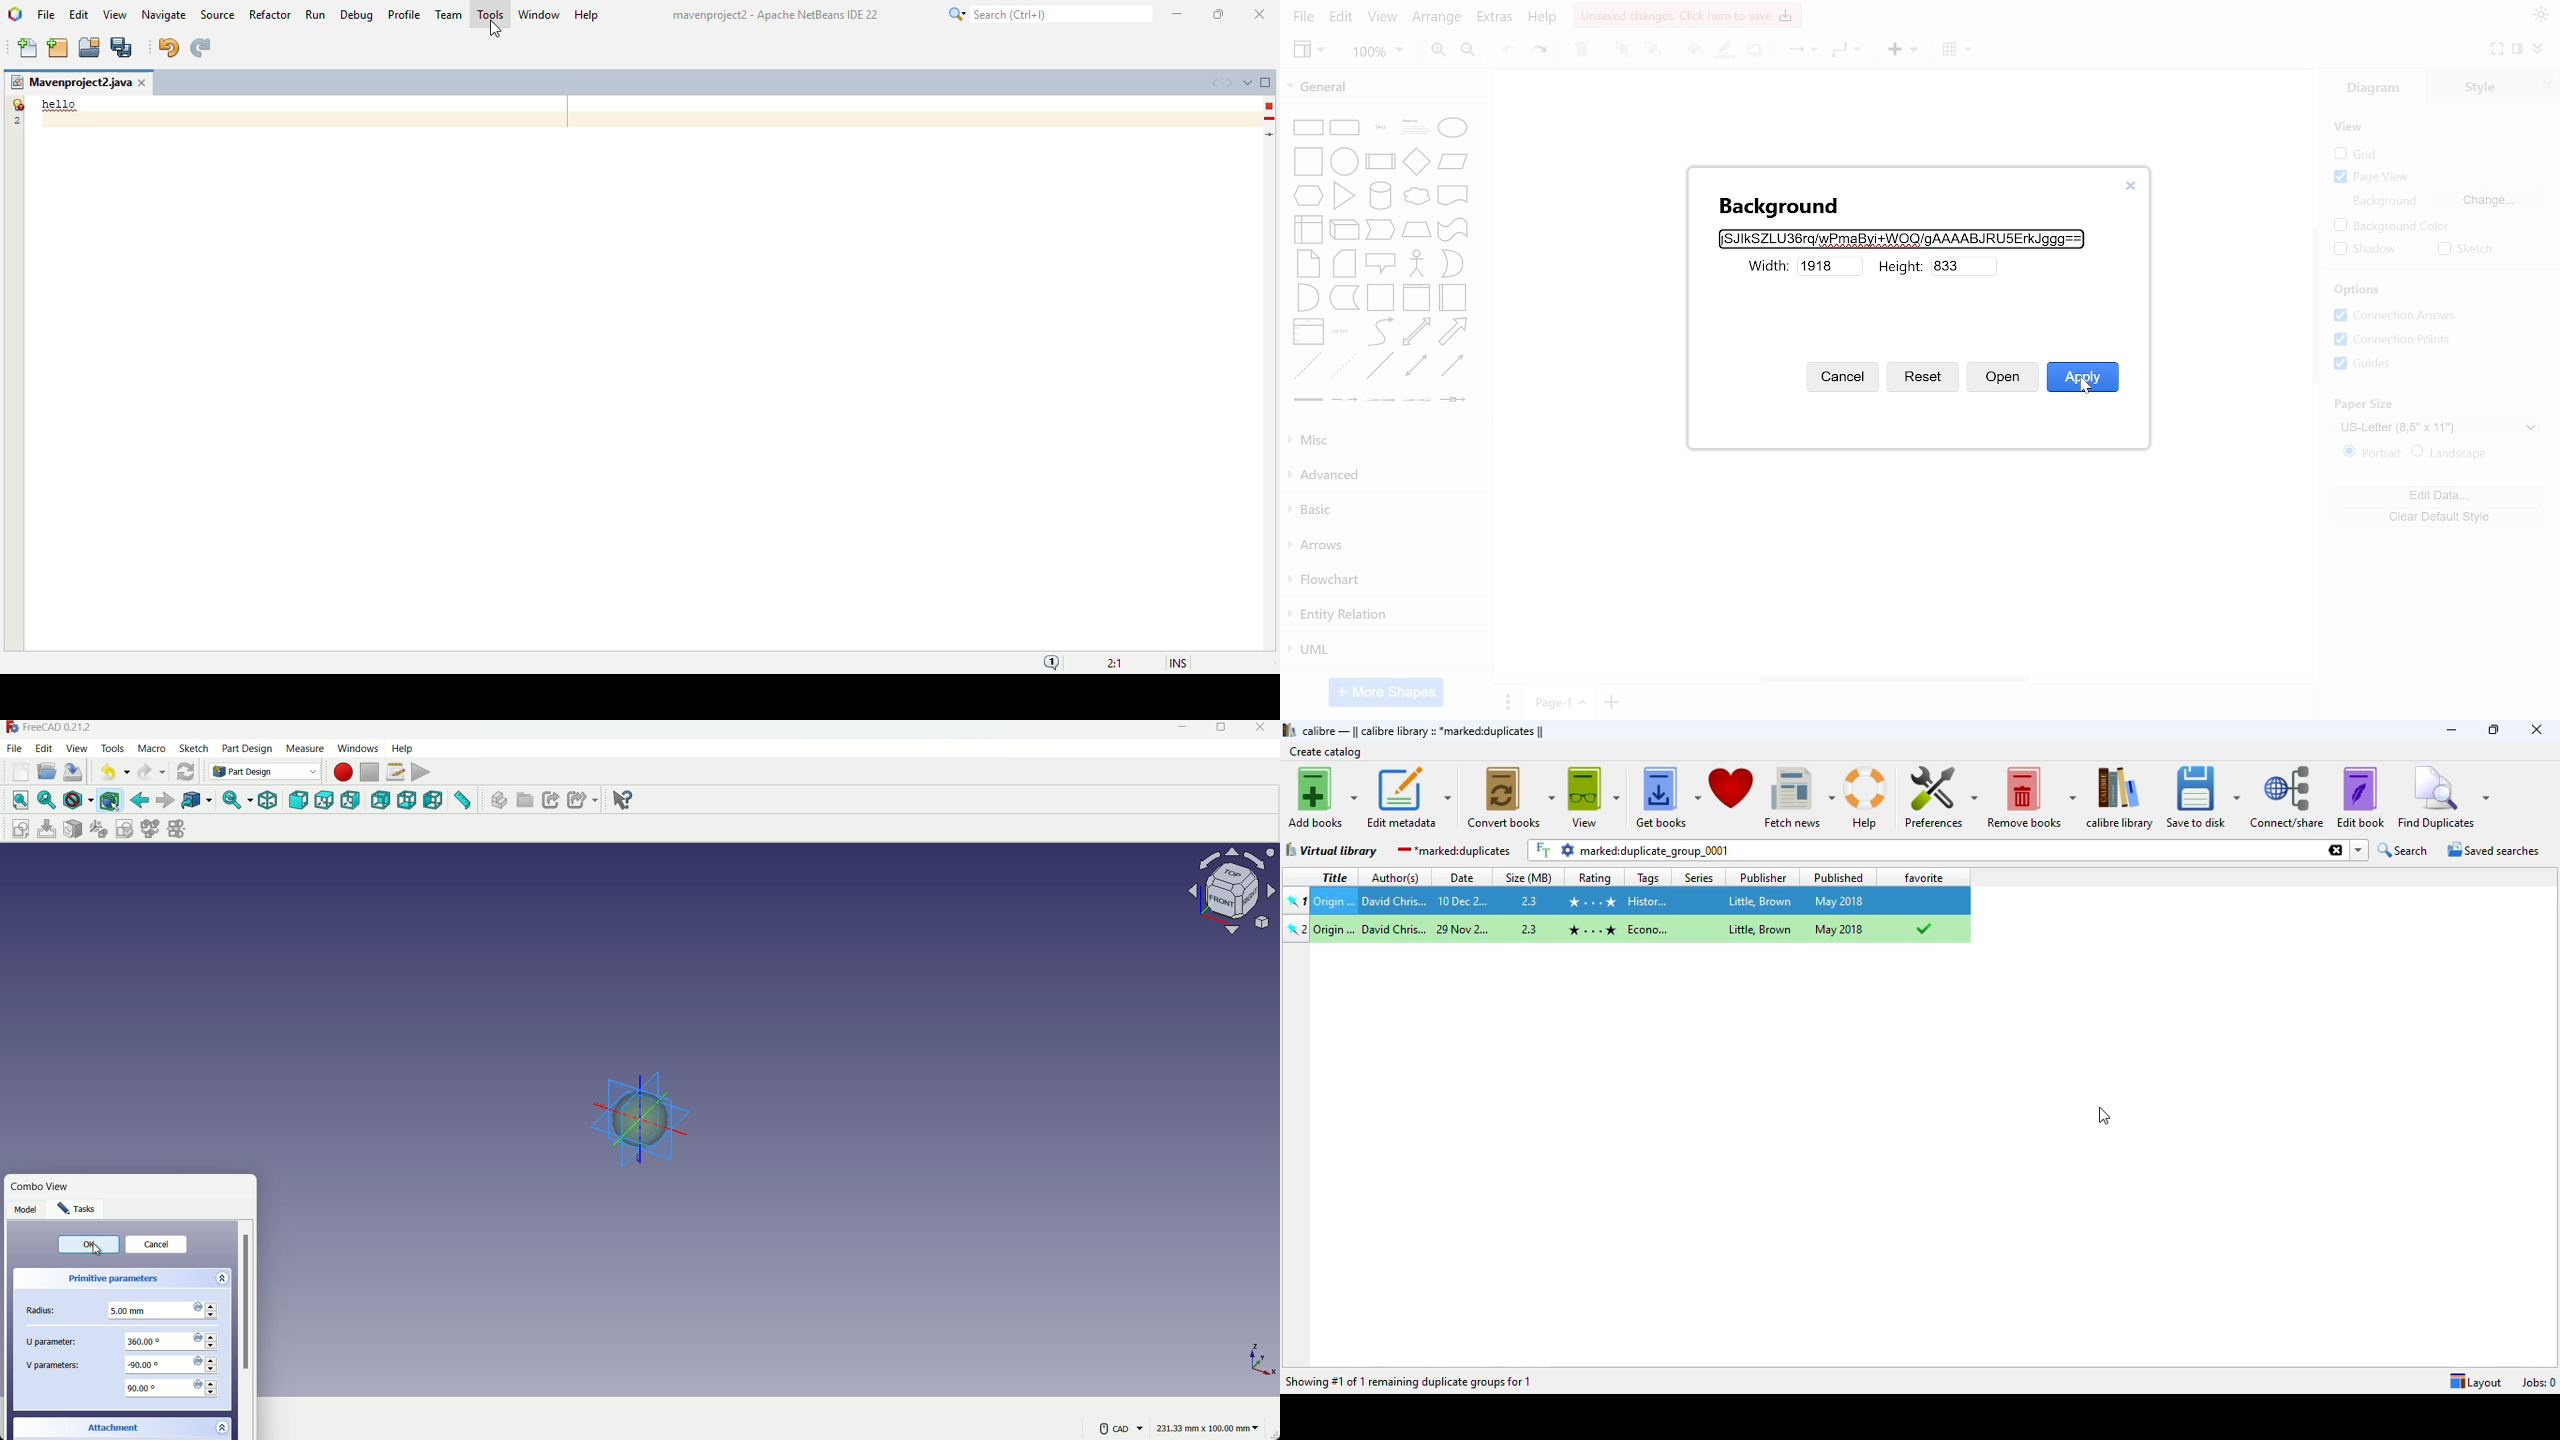 Image resolution: width=2576 pixels, height=1456 pixels. Describe the element at coordinates (325, 800) in the screenshot. I see `top view` at that location.